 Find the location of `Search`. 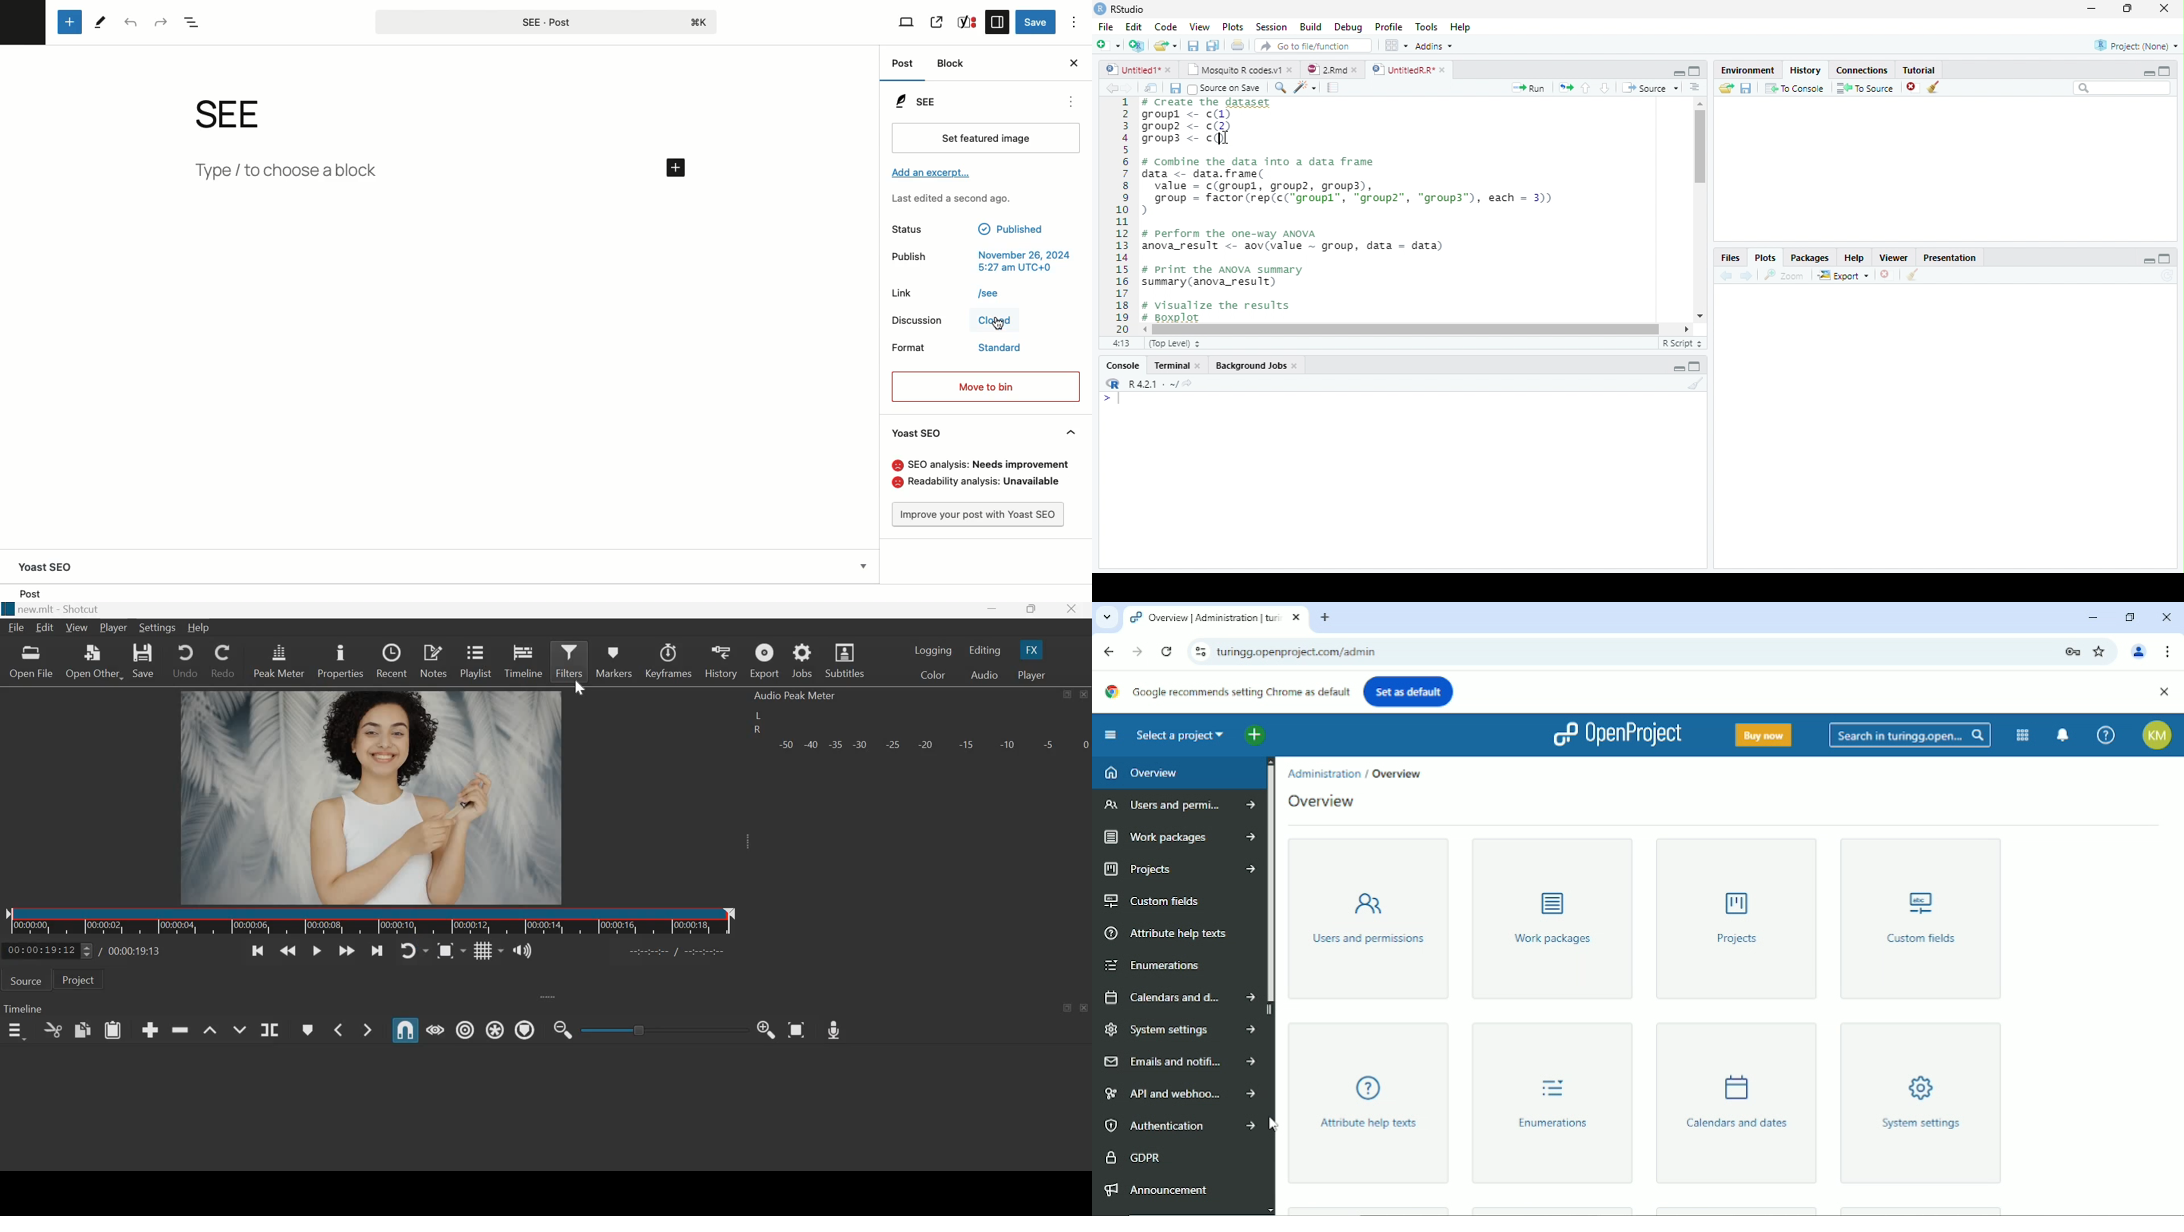

Search is located at coordinates (2122, 89).